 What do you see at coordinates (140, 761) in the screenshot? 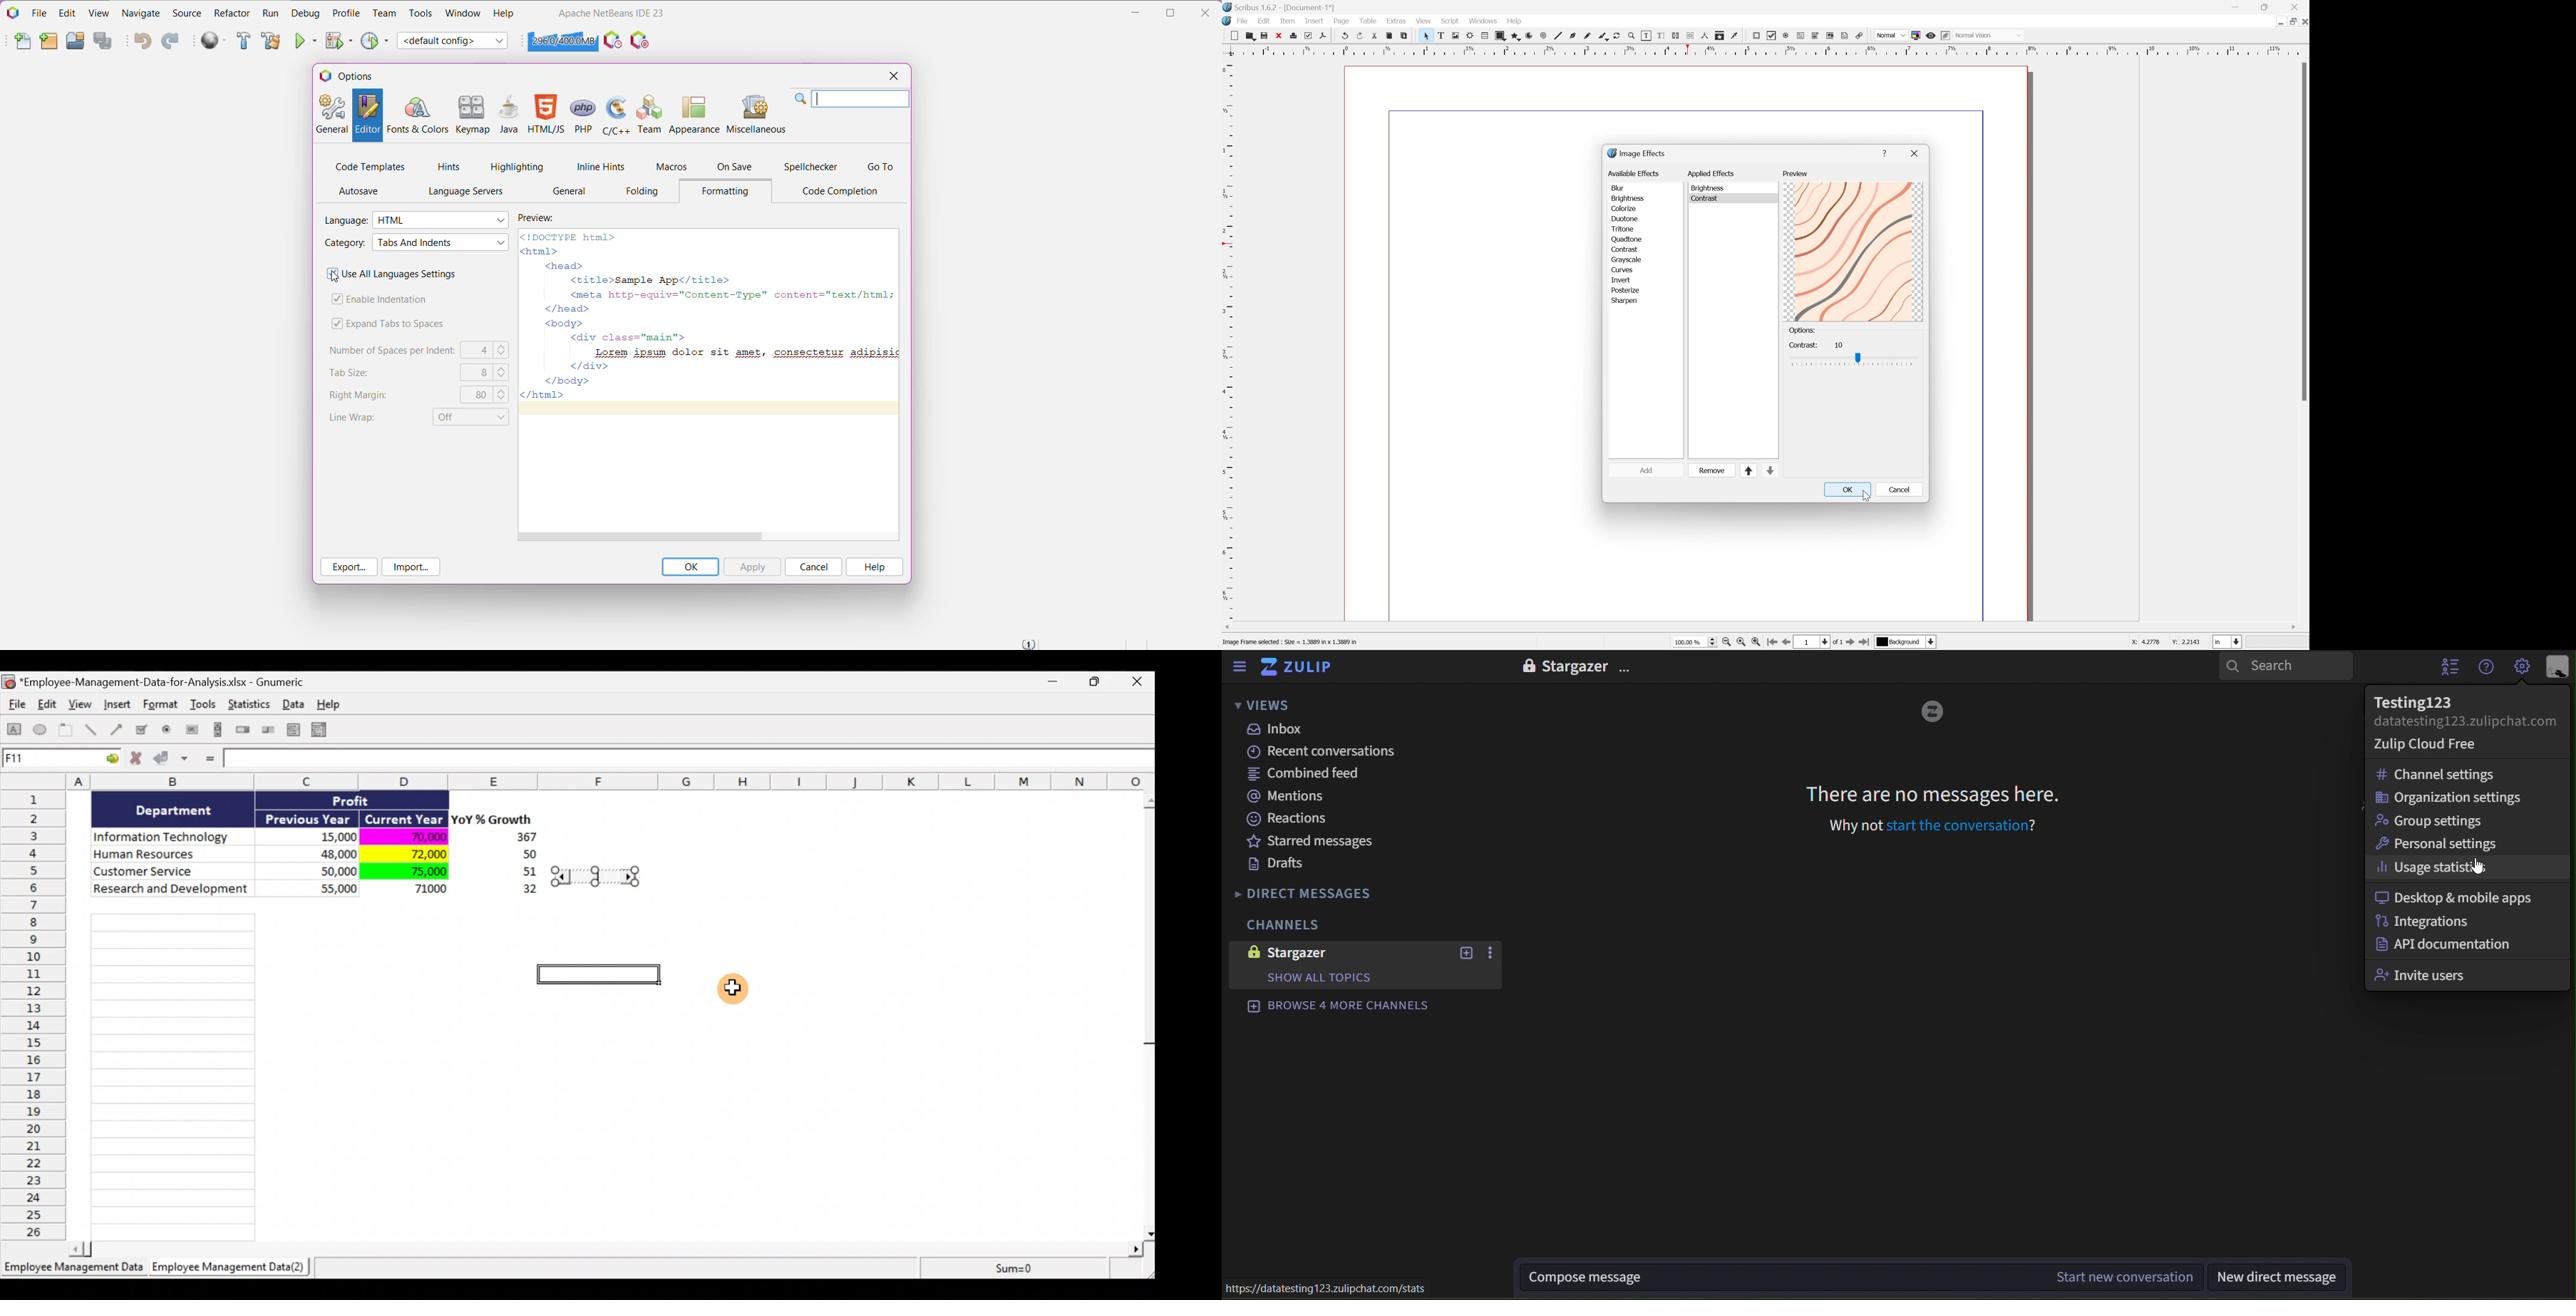
I see `Cancel change` at bounding box center [140, 761].